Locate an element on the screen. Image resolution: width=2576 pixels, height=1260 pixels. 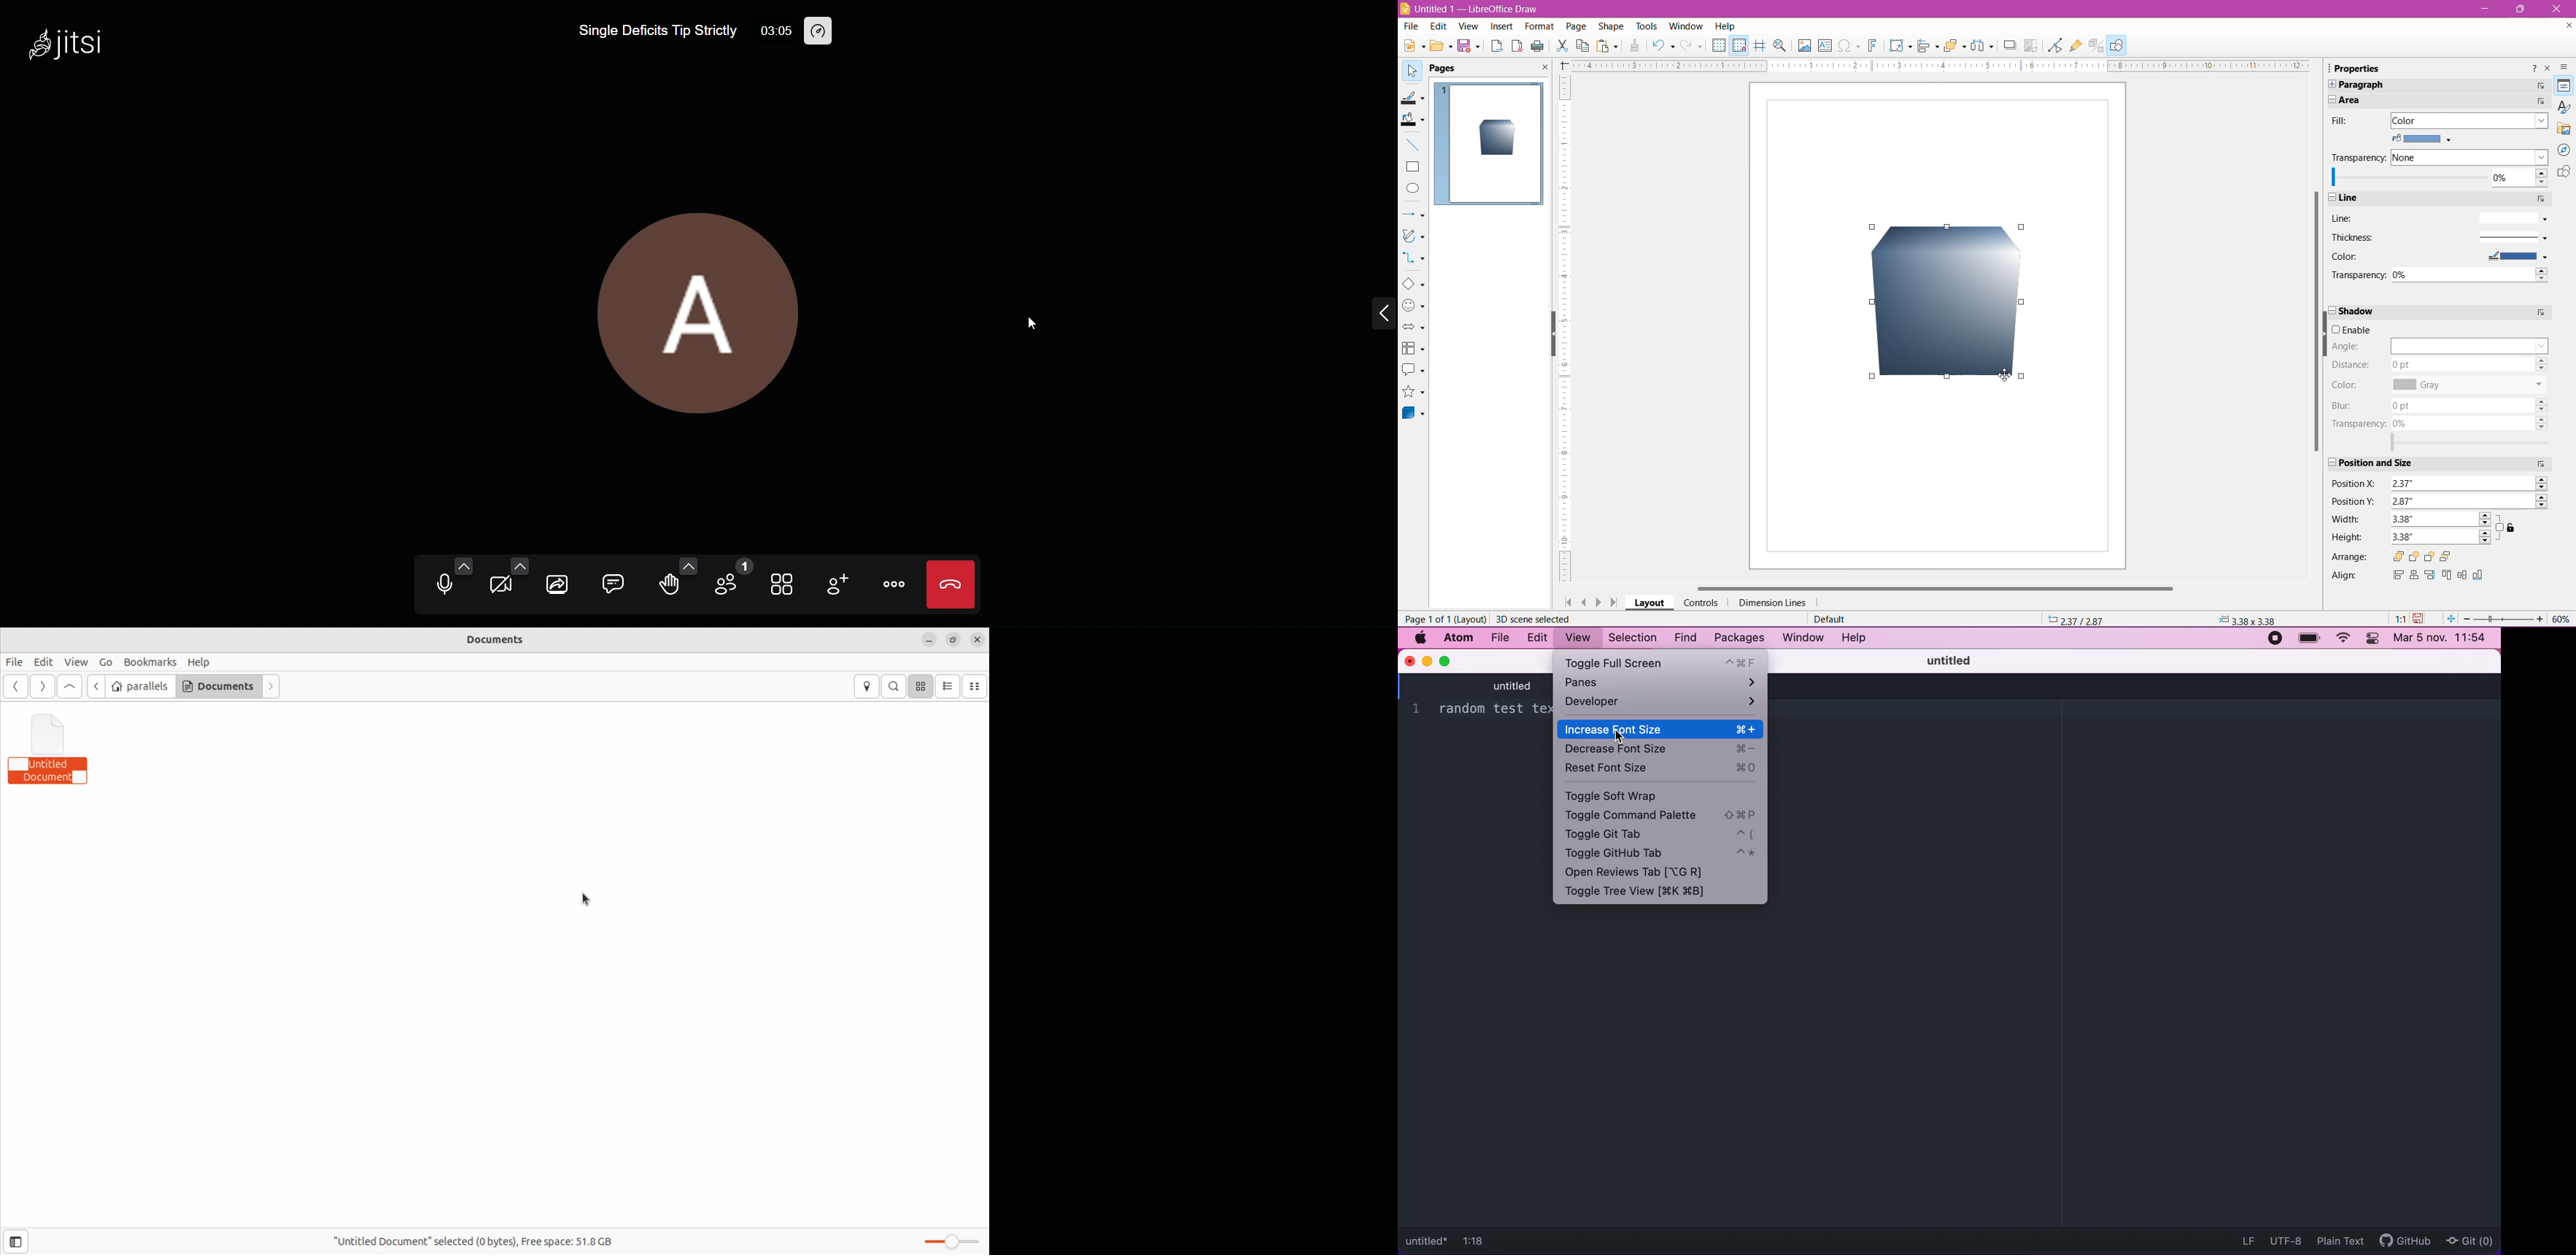
Arrange is located at coordinates (2351, 557).